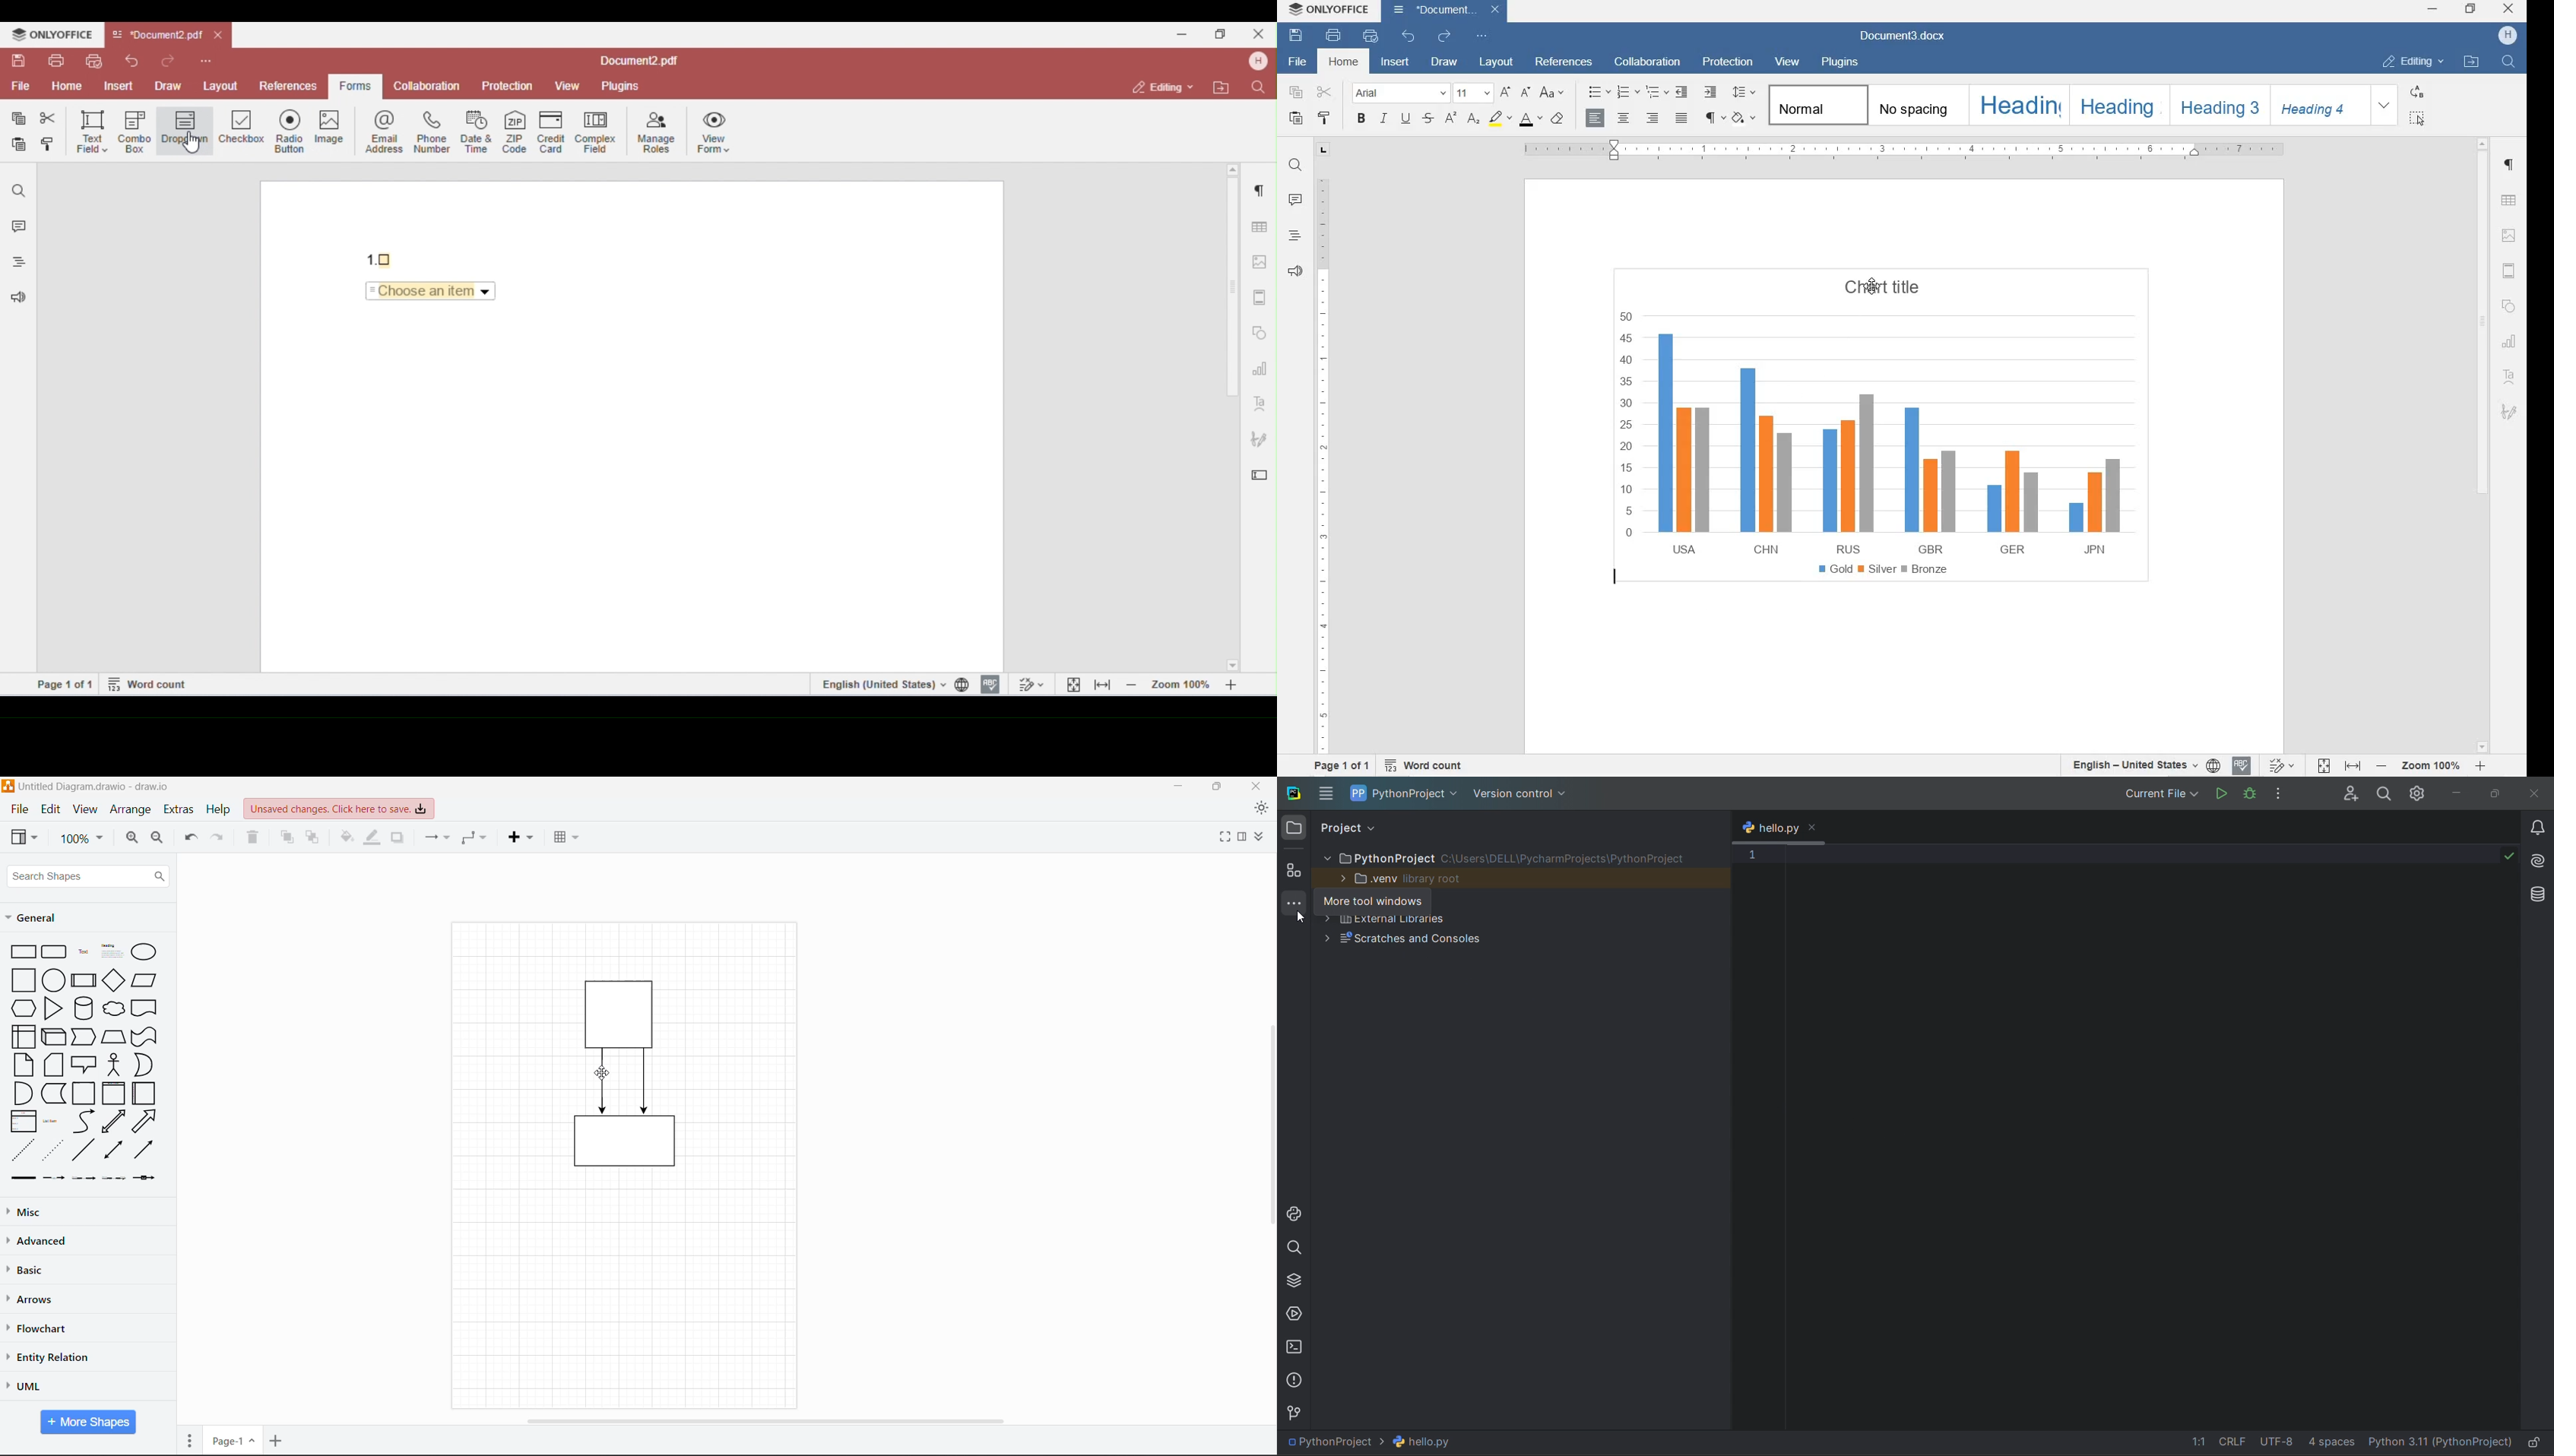  Describe the element at coordinates (2509, 164) in the screenshot. I see `PARAGRAPH SETTINGS` at that location.